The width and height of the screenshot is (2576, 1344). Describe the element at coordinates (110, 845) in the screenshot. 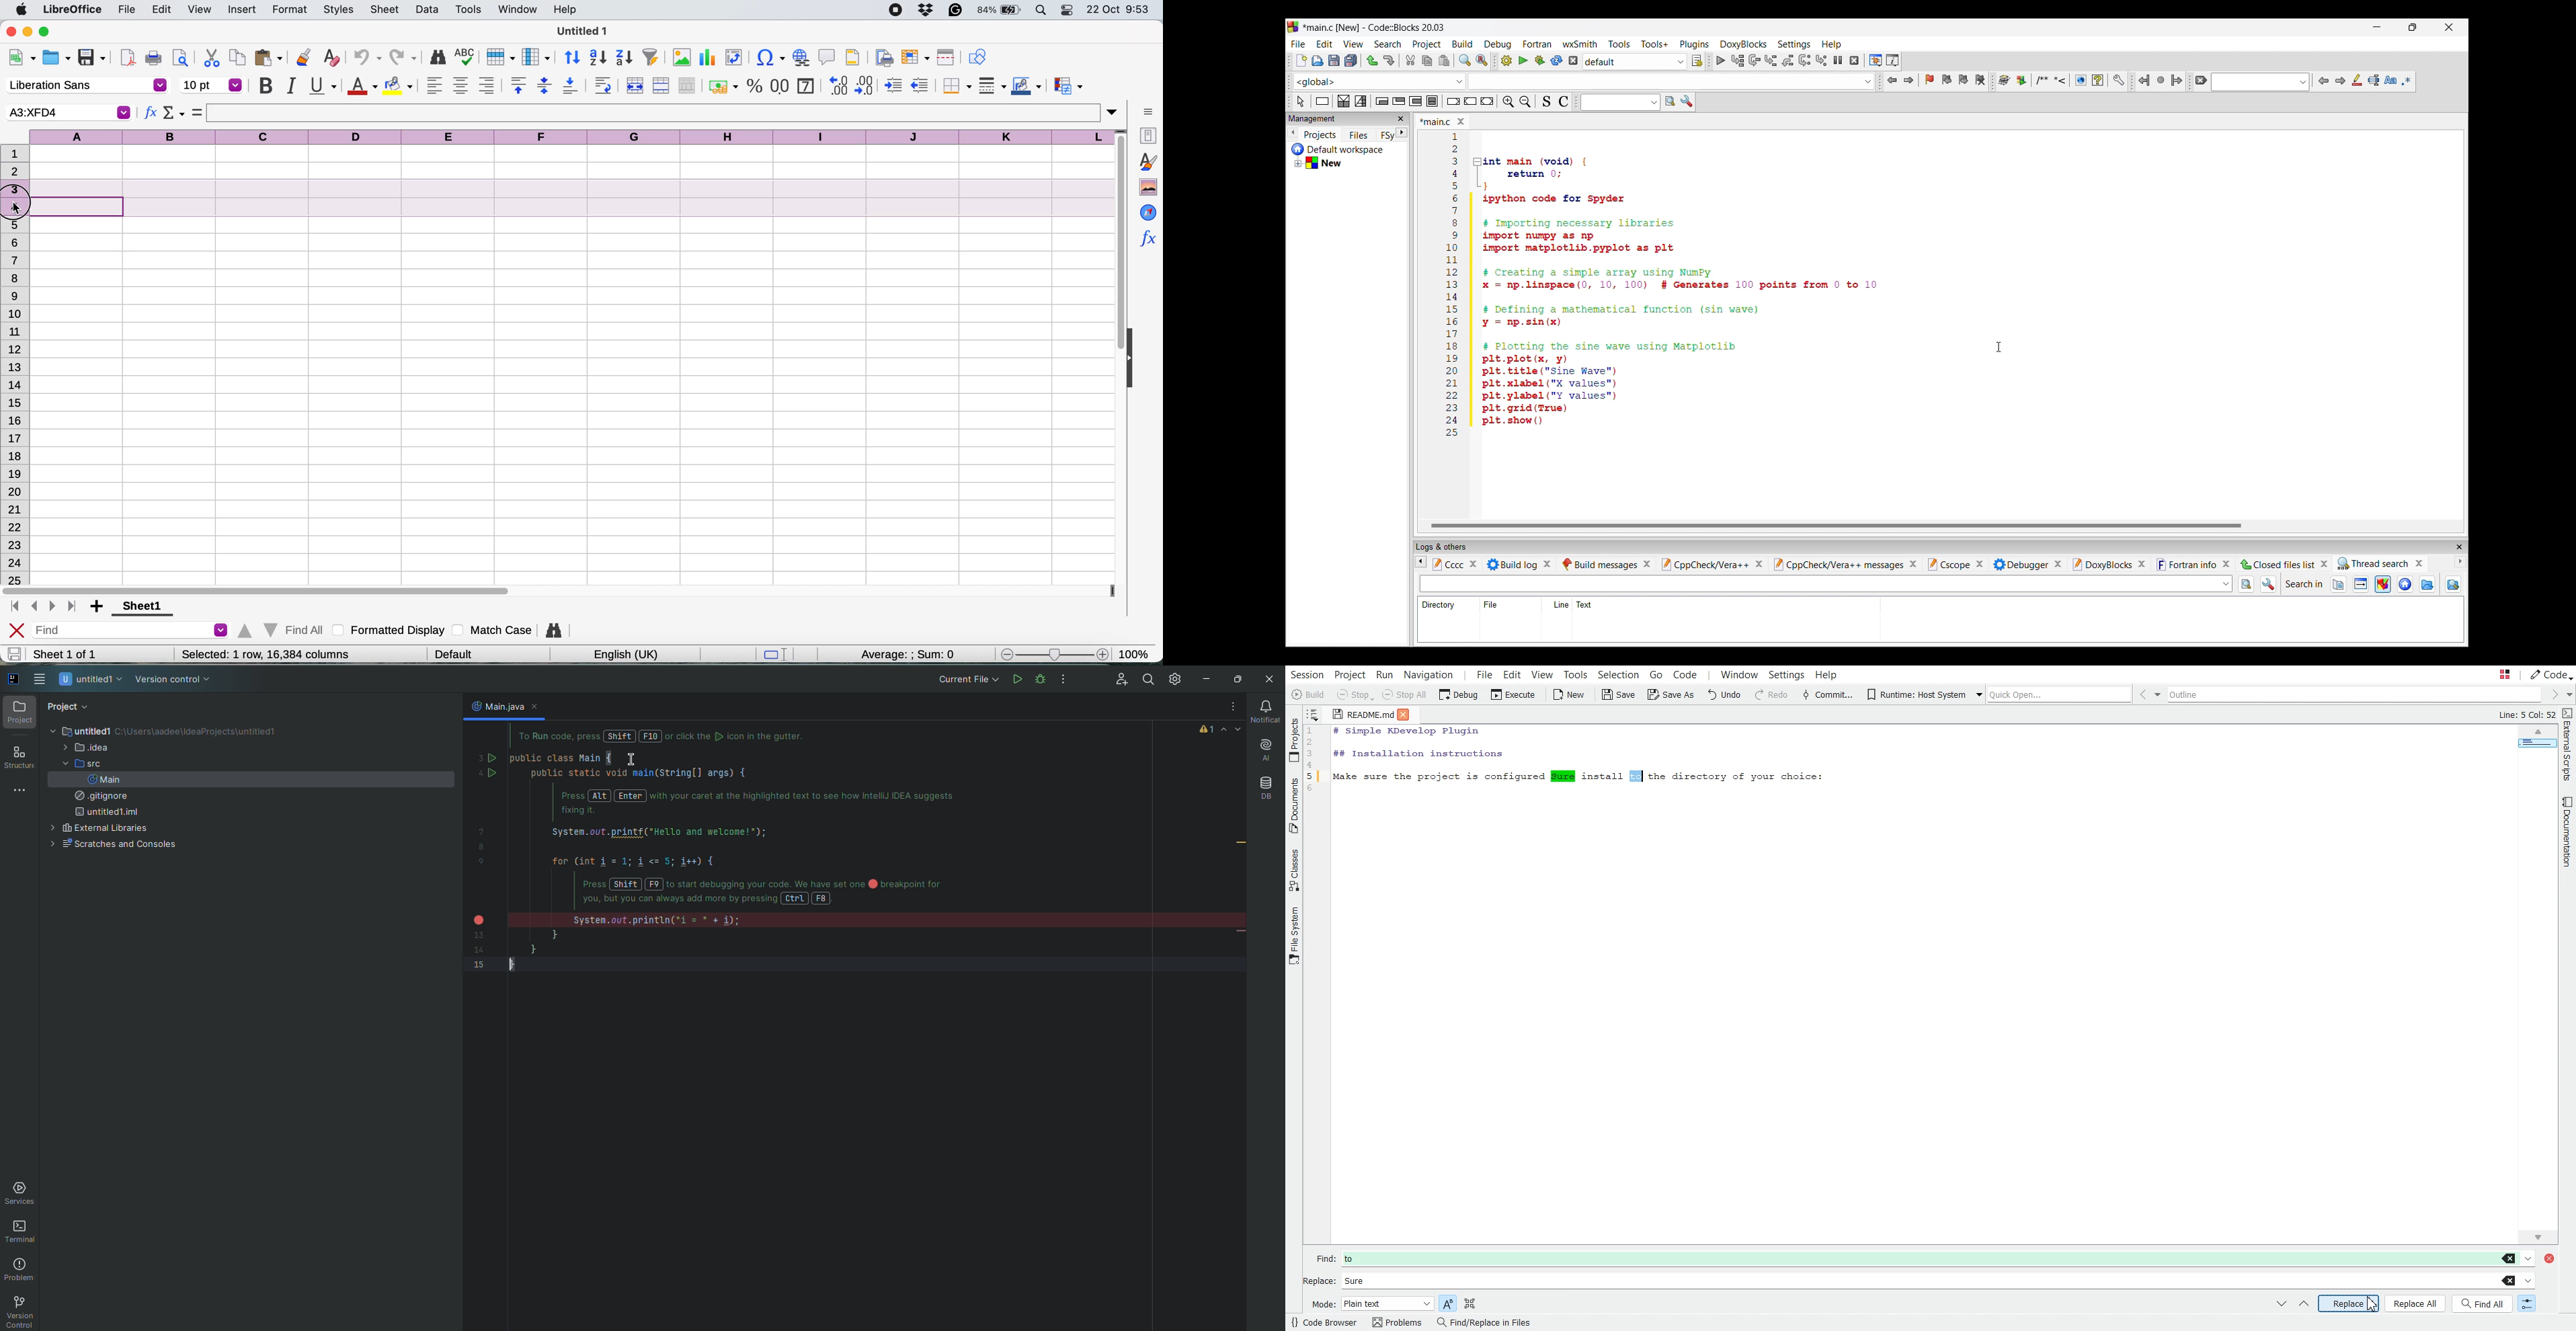

I see `Scratches and Consoles` at that location.